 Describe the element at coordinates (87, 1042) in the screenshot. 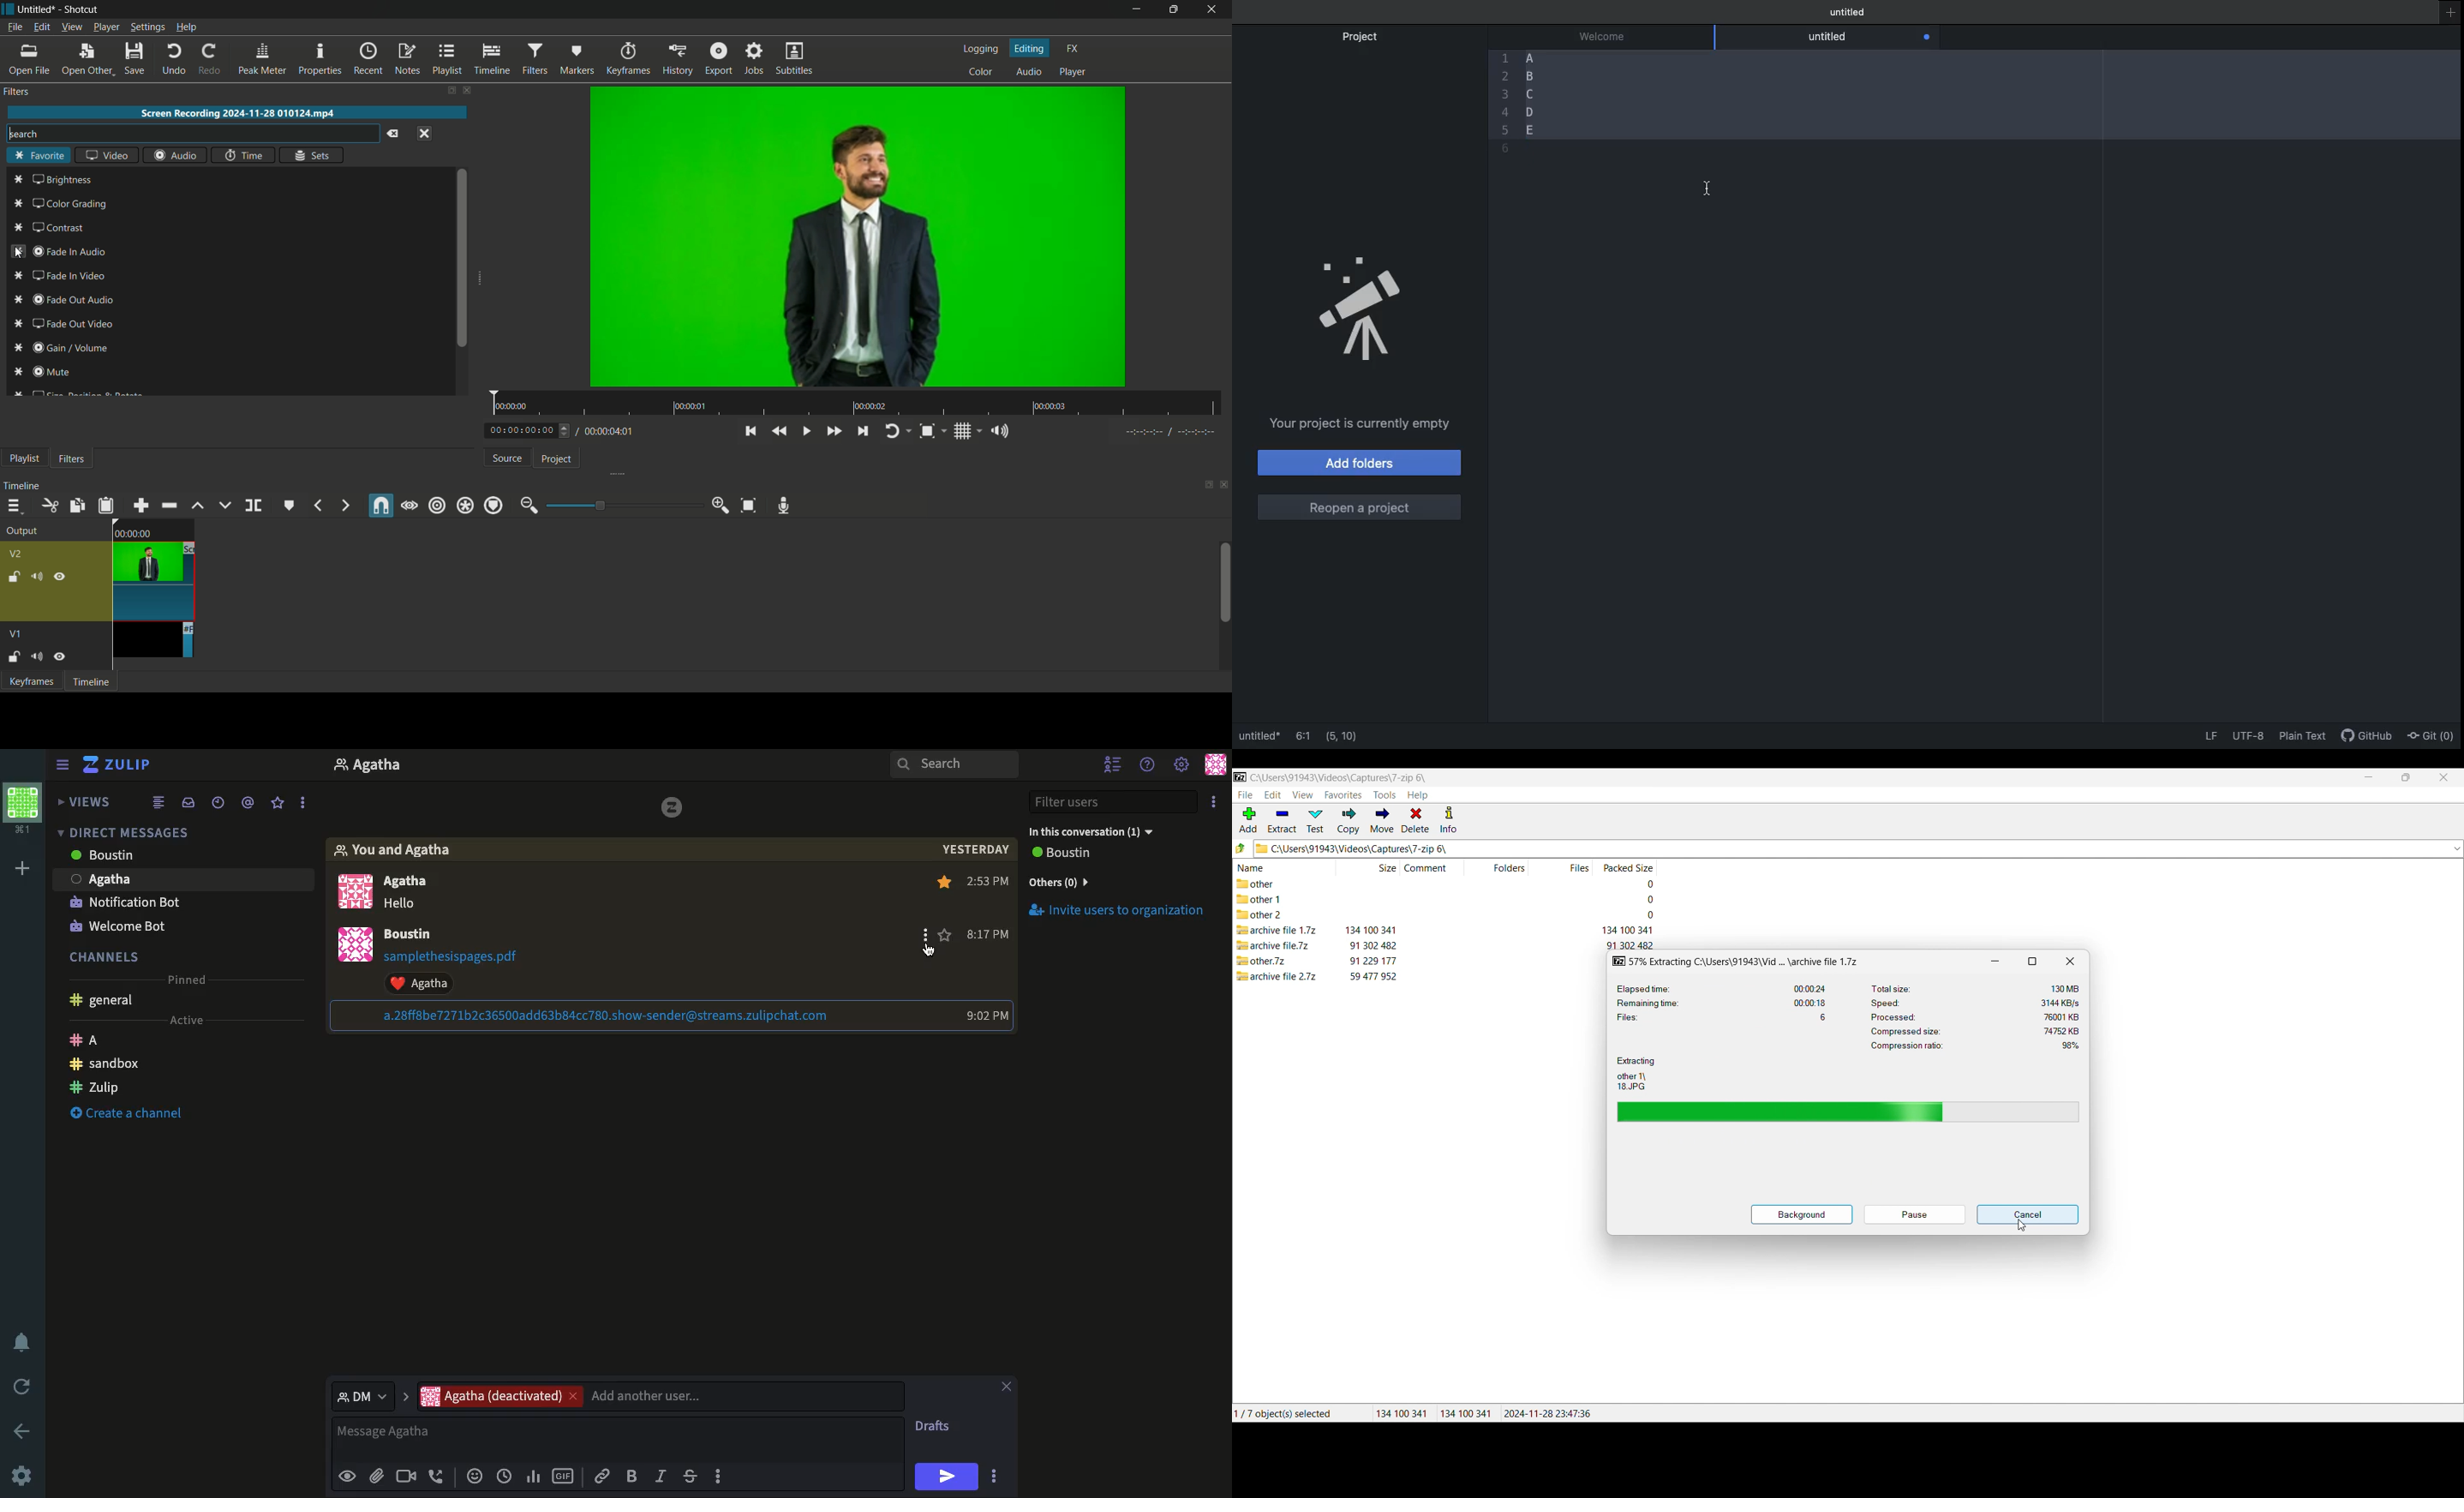

I see `A` at that location.